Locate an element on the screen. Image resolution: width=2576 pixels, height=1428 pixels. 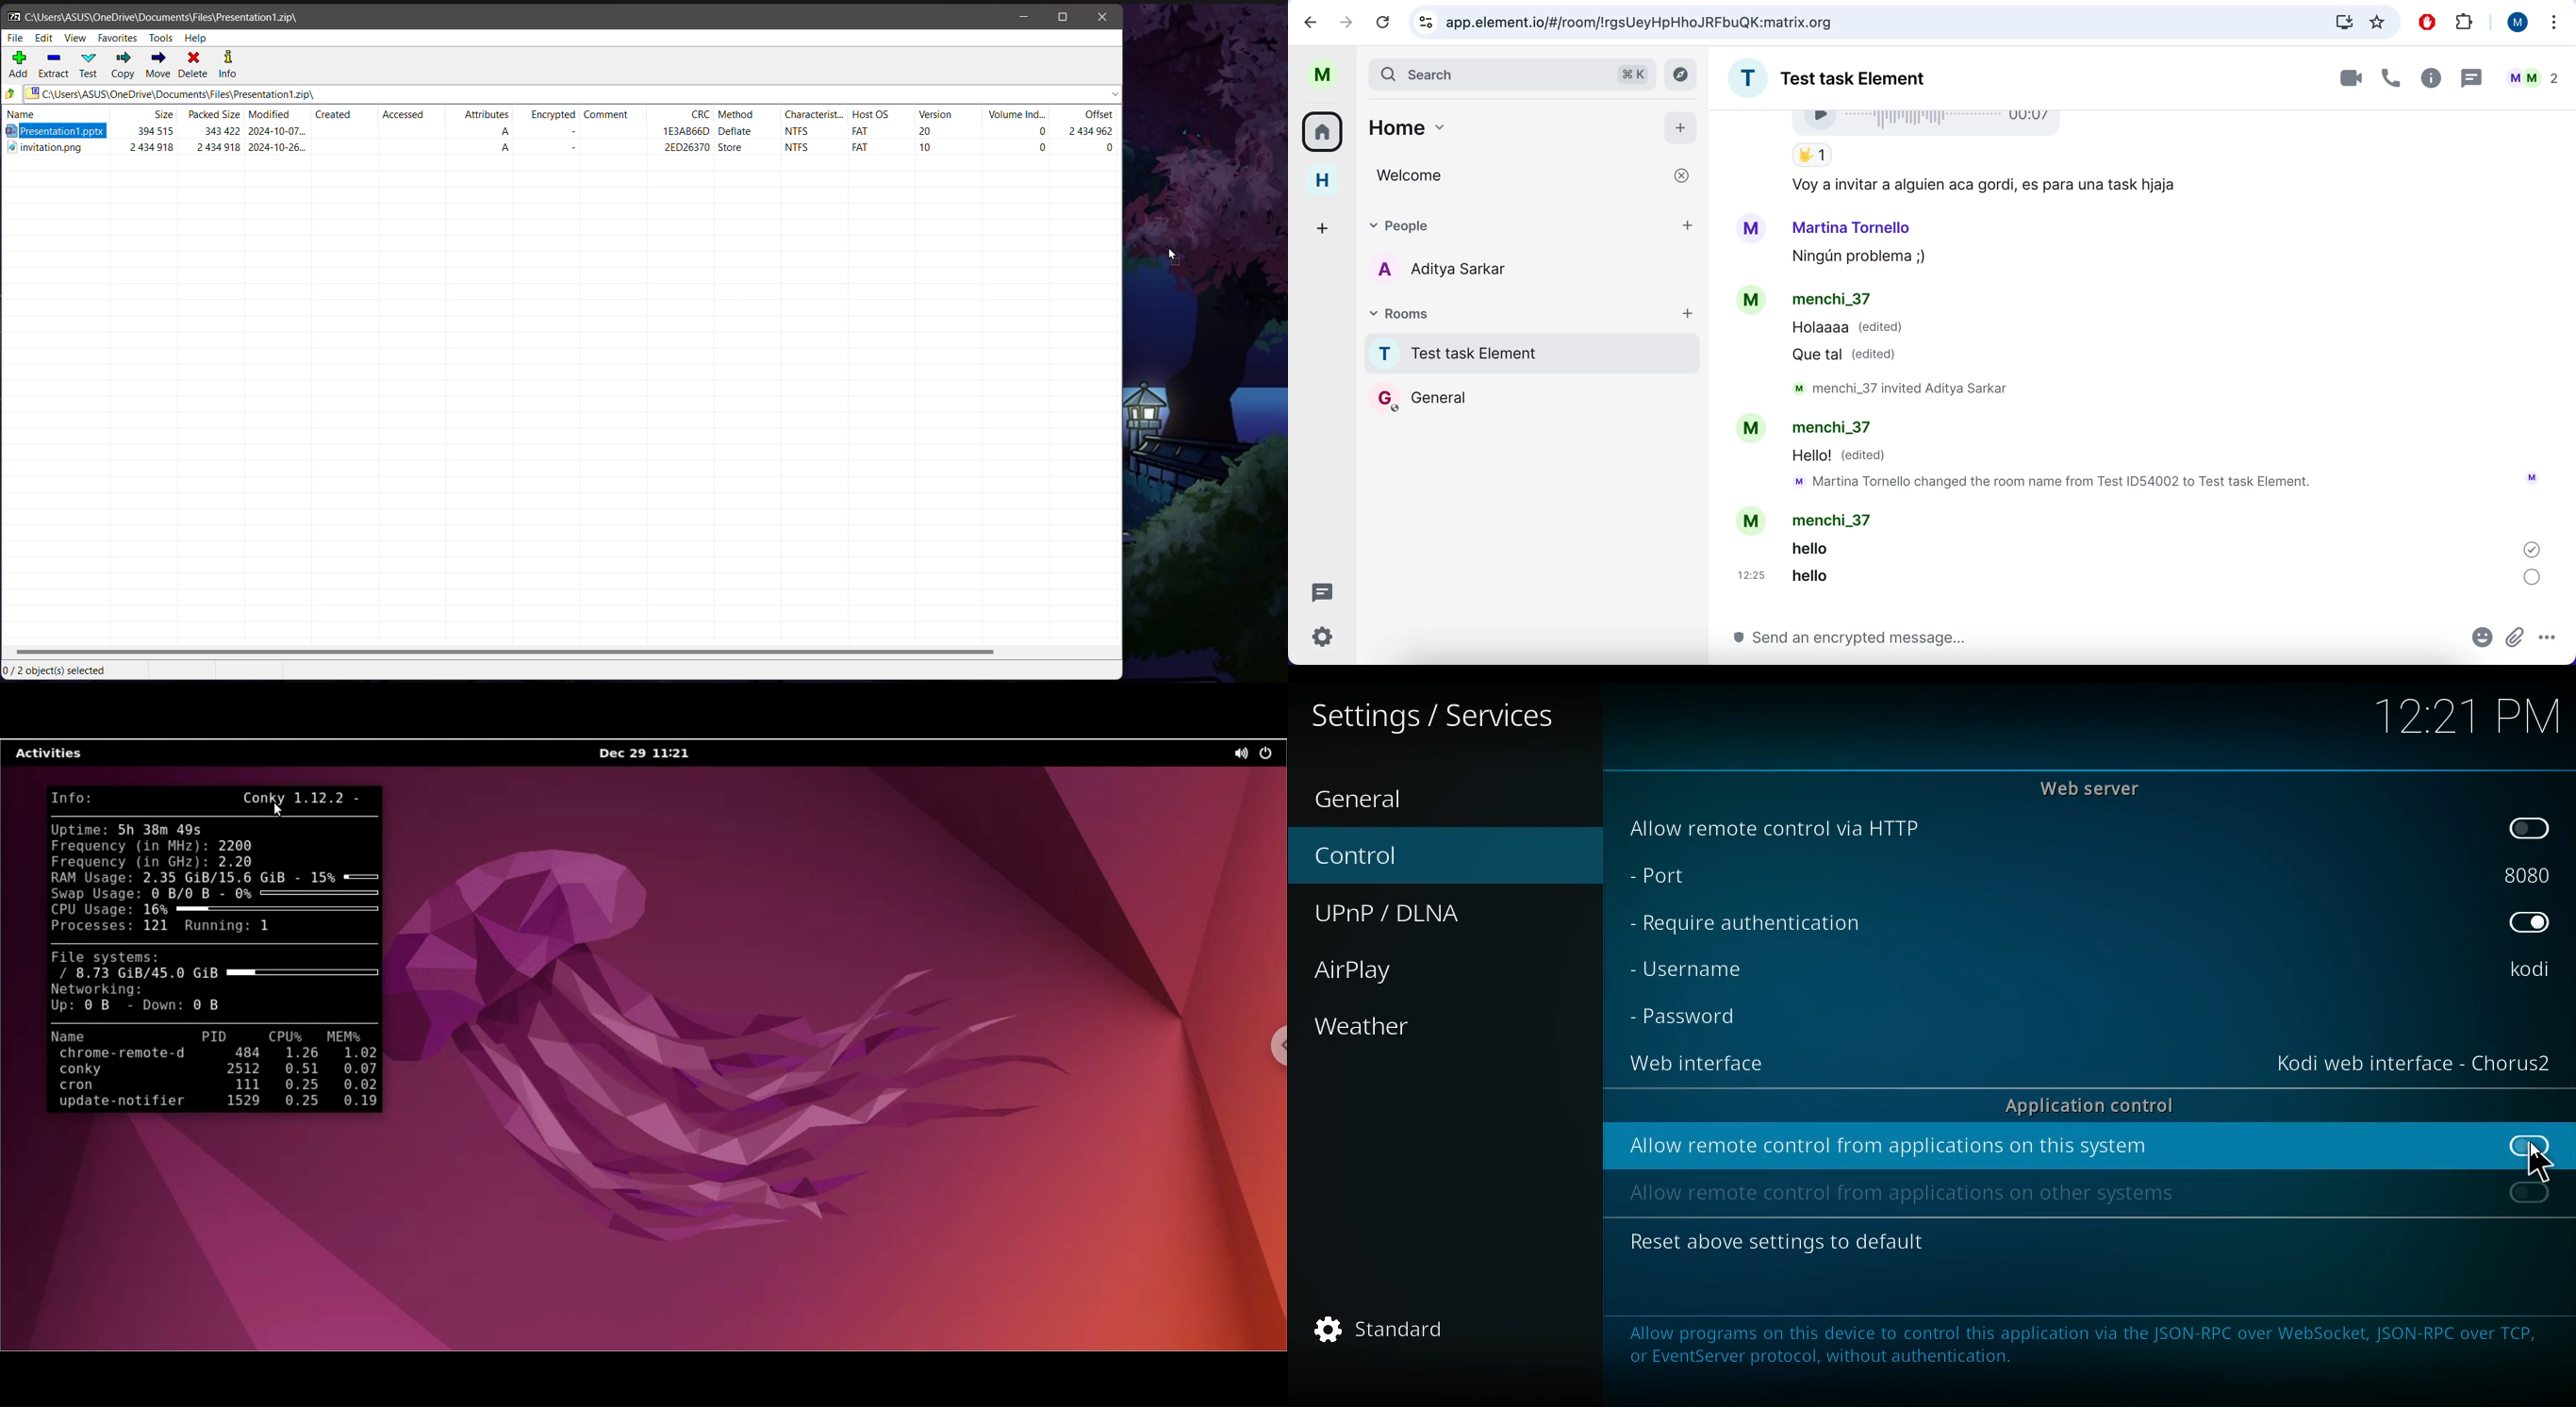
reset is located at coordinates (1775, 1244).